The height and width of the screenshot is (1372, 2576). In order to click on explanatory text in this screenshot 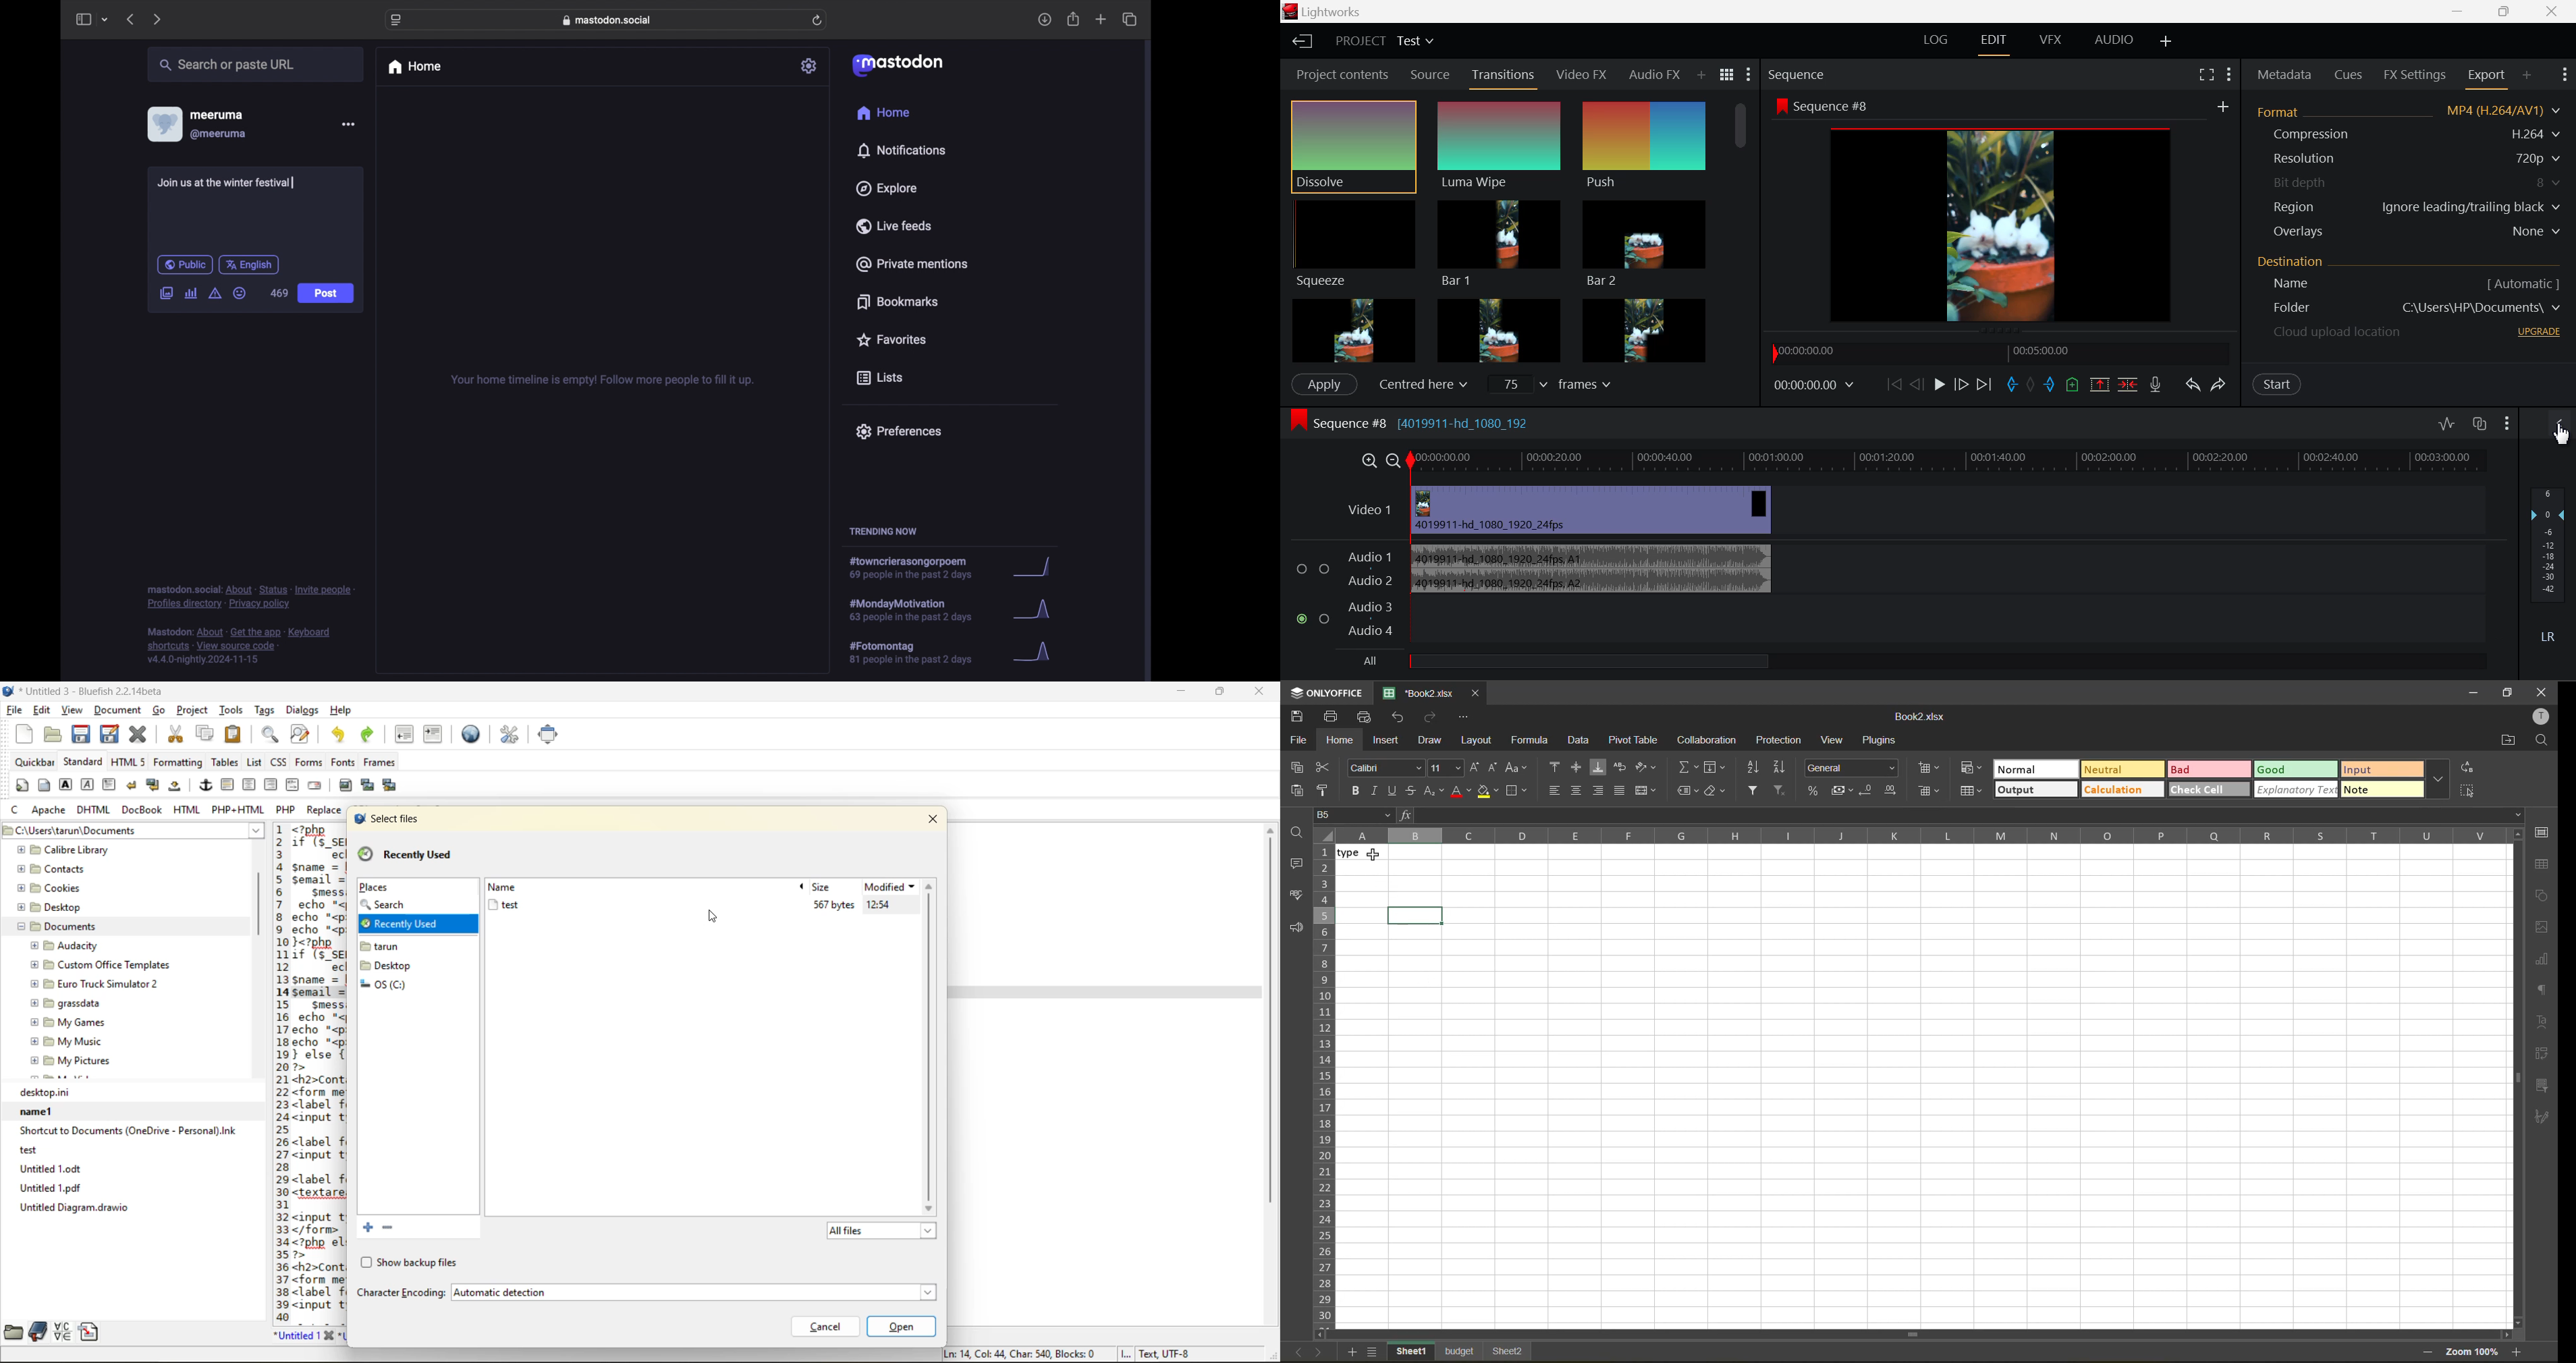, I will do `click(2295, 790)`.